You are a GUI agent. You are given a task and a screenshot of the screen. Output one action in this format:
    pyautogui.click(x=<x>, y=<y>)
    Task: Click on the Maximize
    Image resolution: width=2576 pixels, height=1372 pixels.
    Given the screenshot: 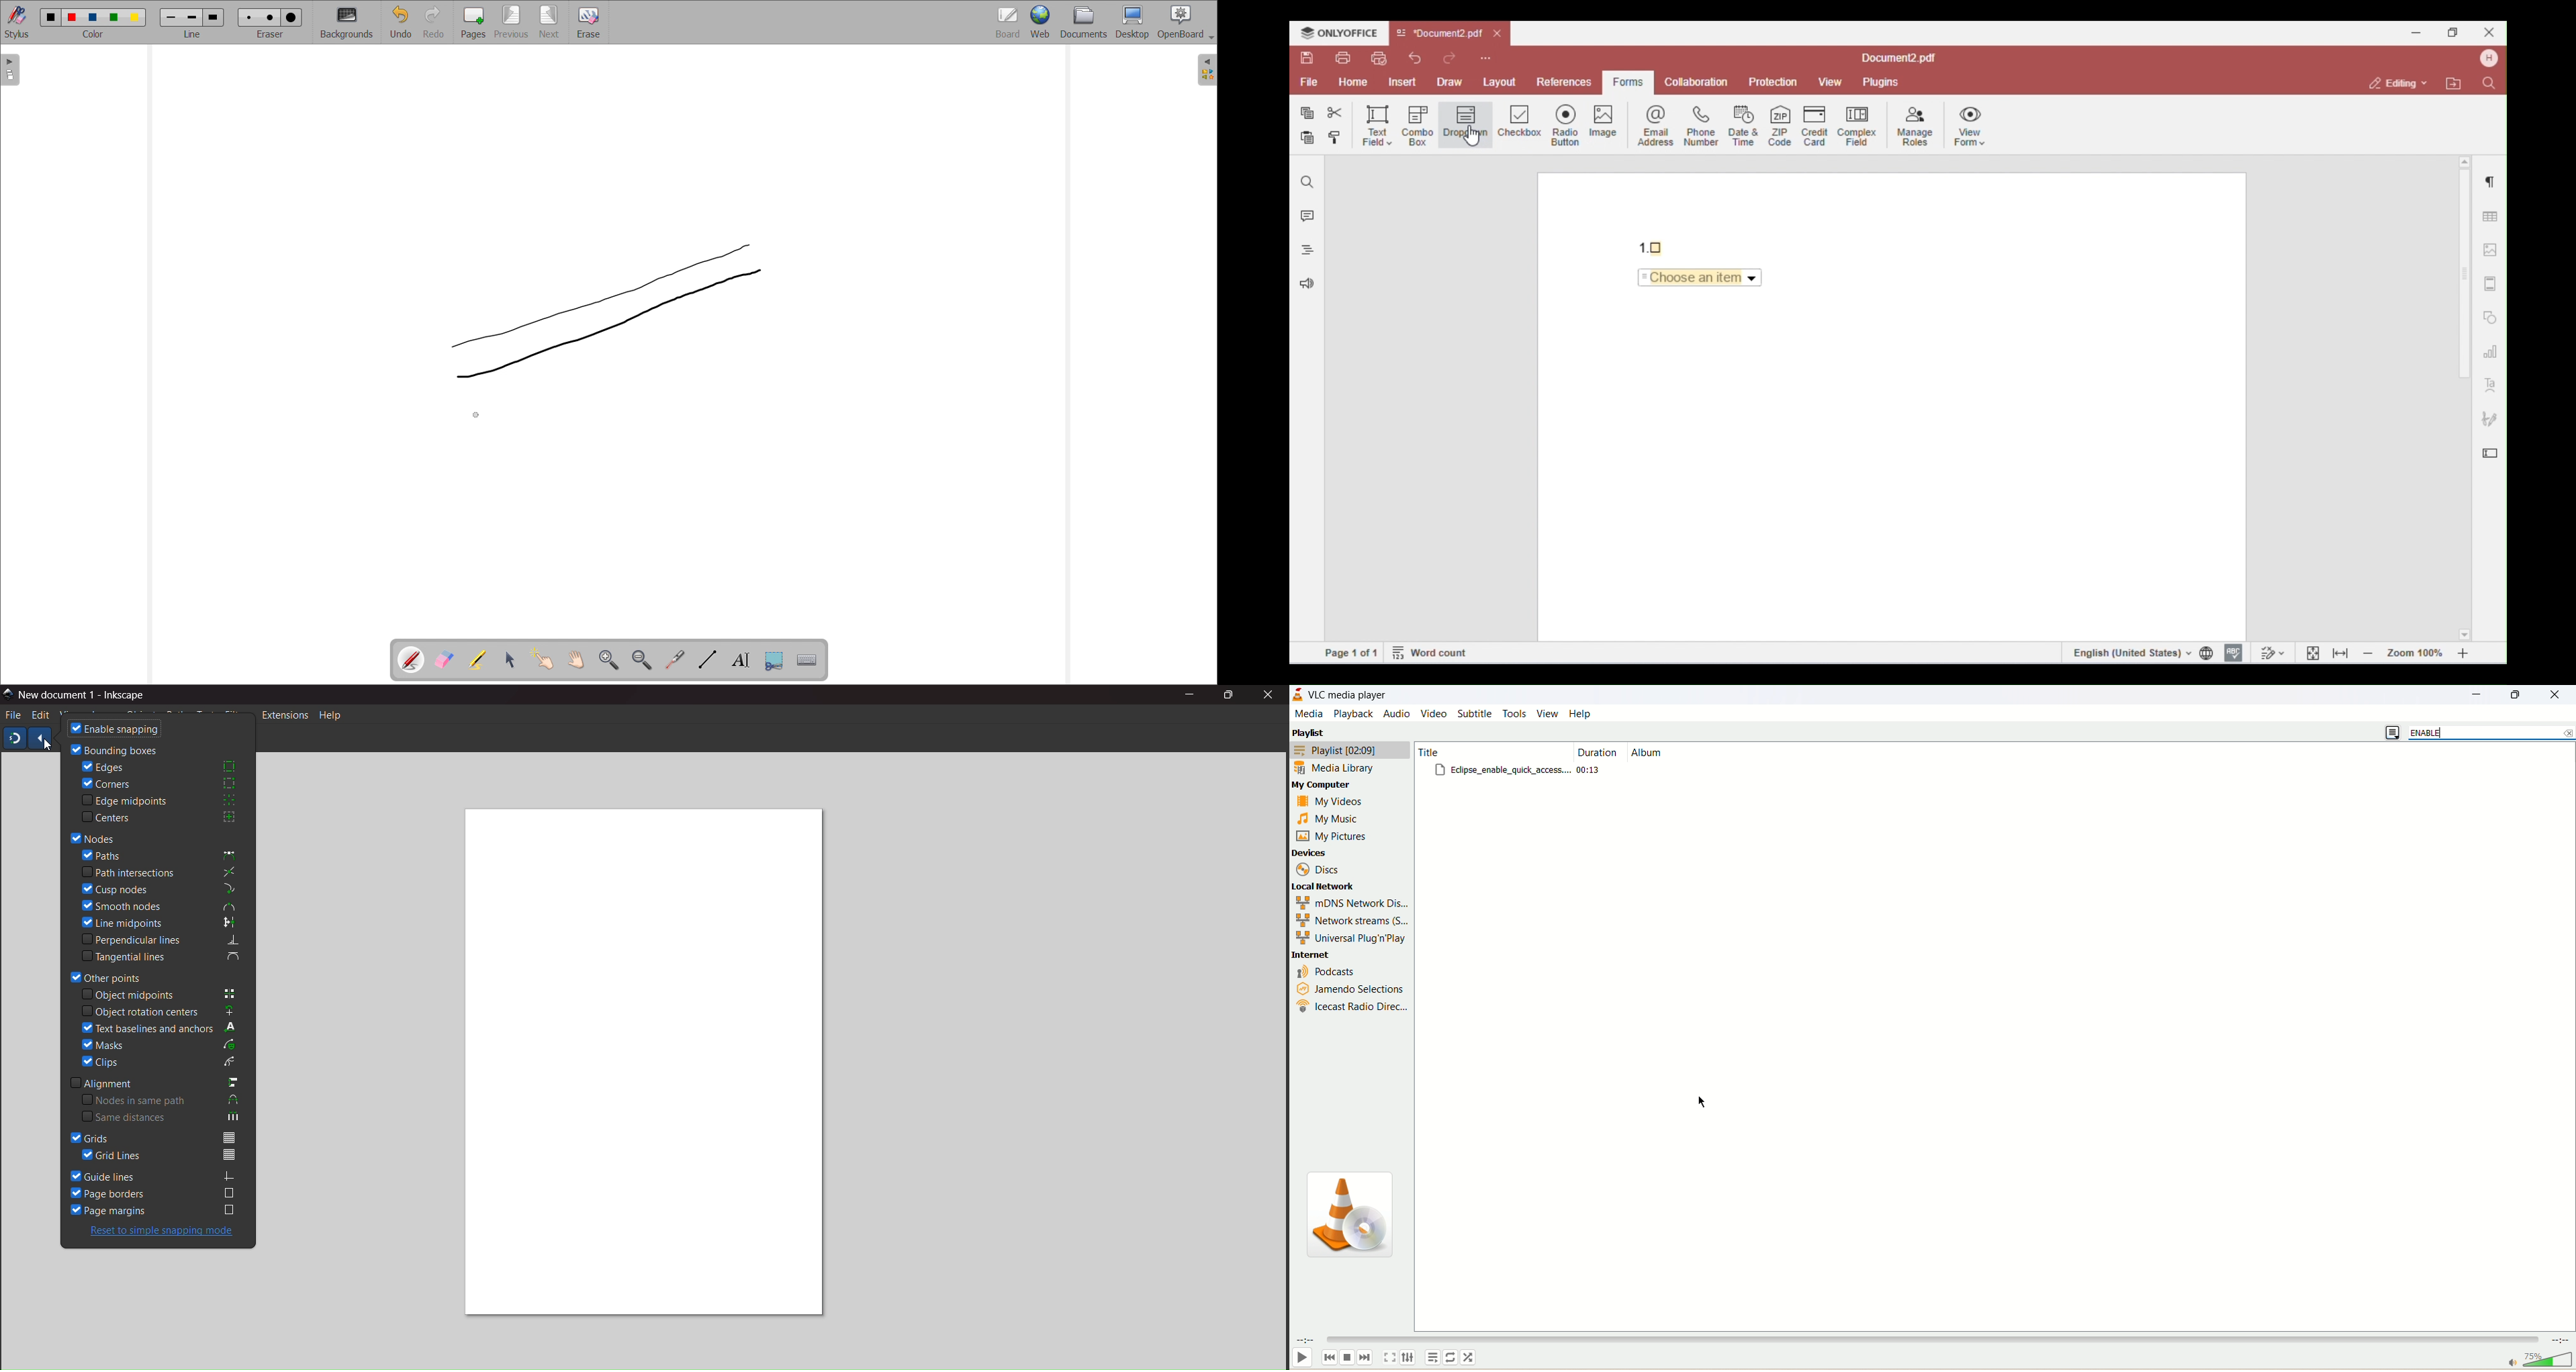 What is the action you would take?
    pyautogui.click(x=1229, y=694)
    